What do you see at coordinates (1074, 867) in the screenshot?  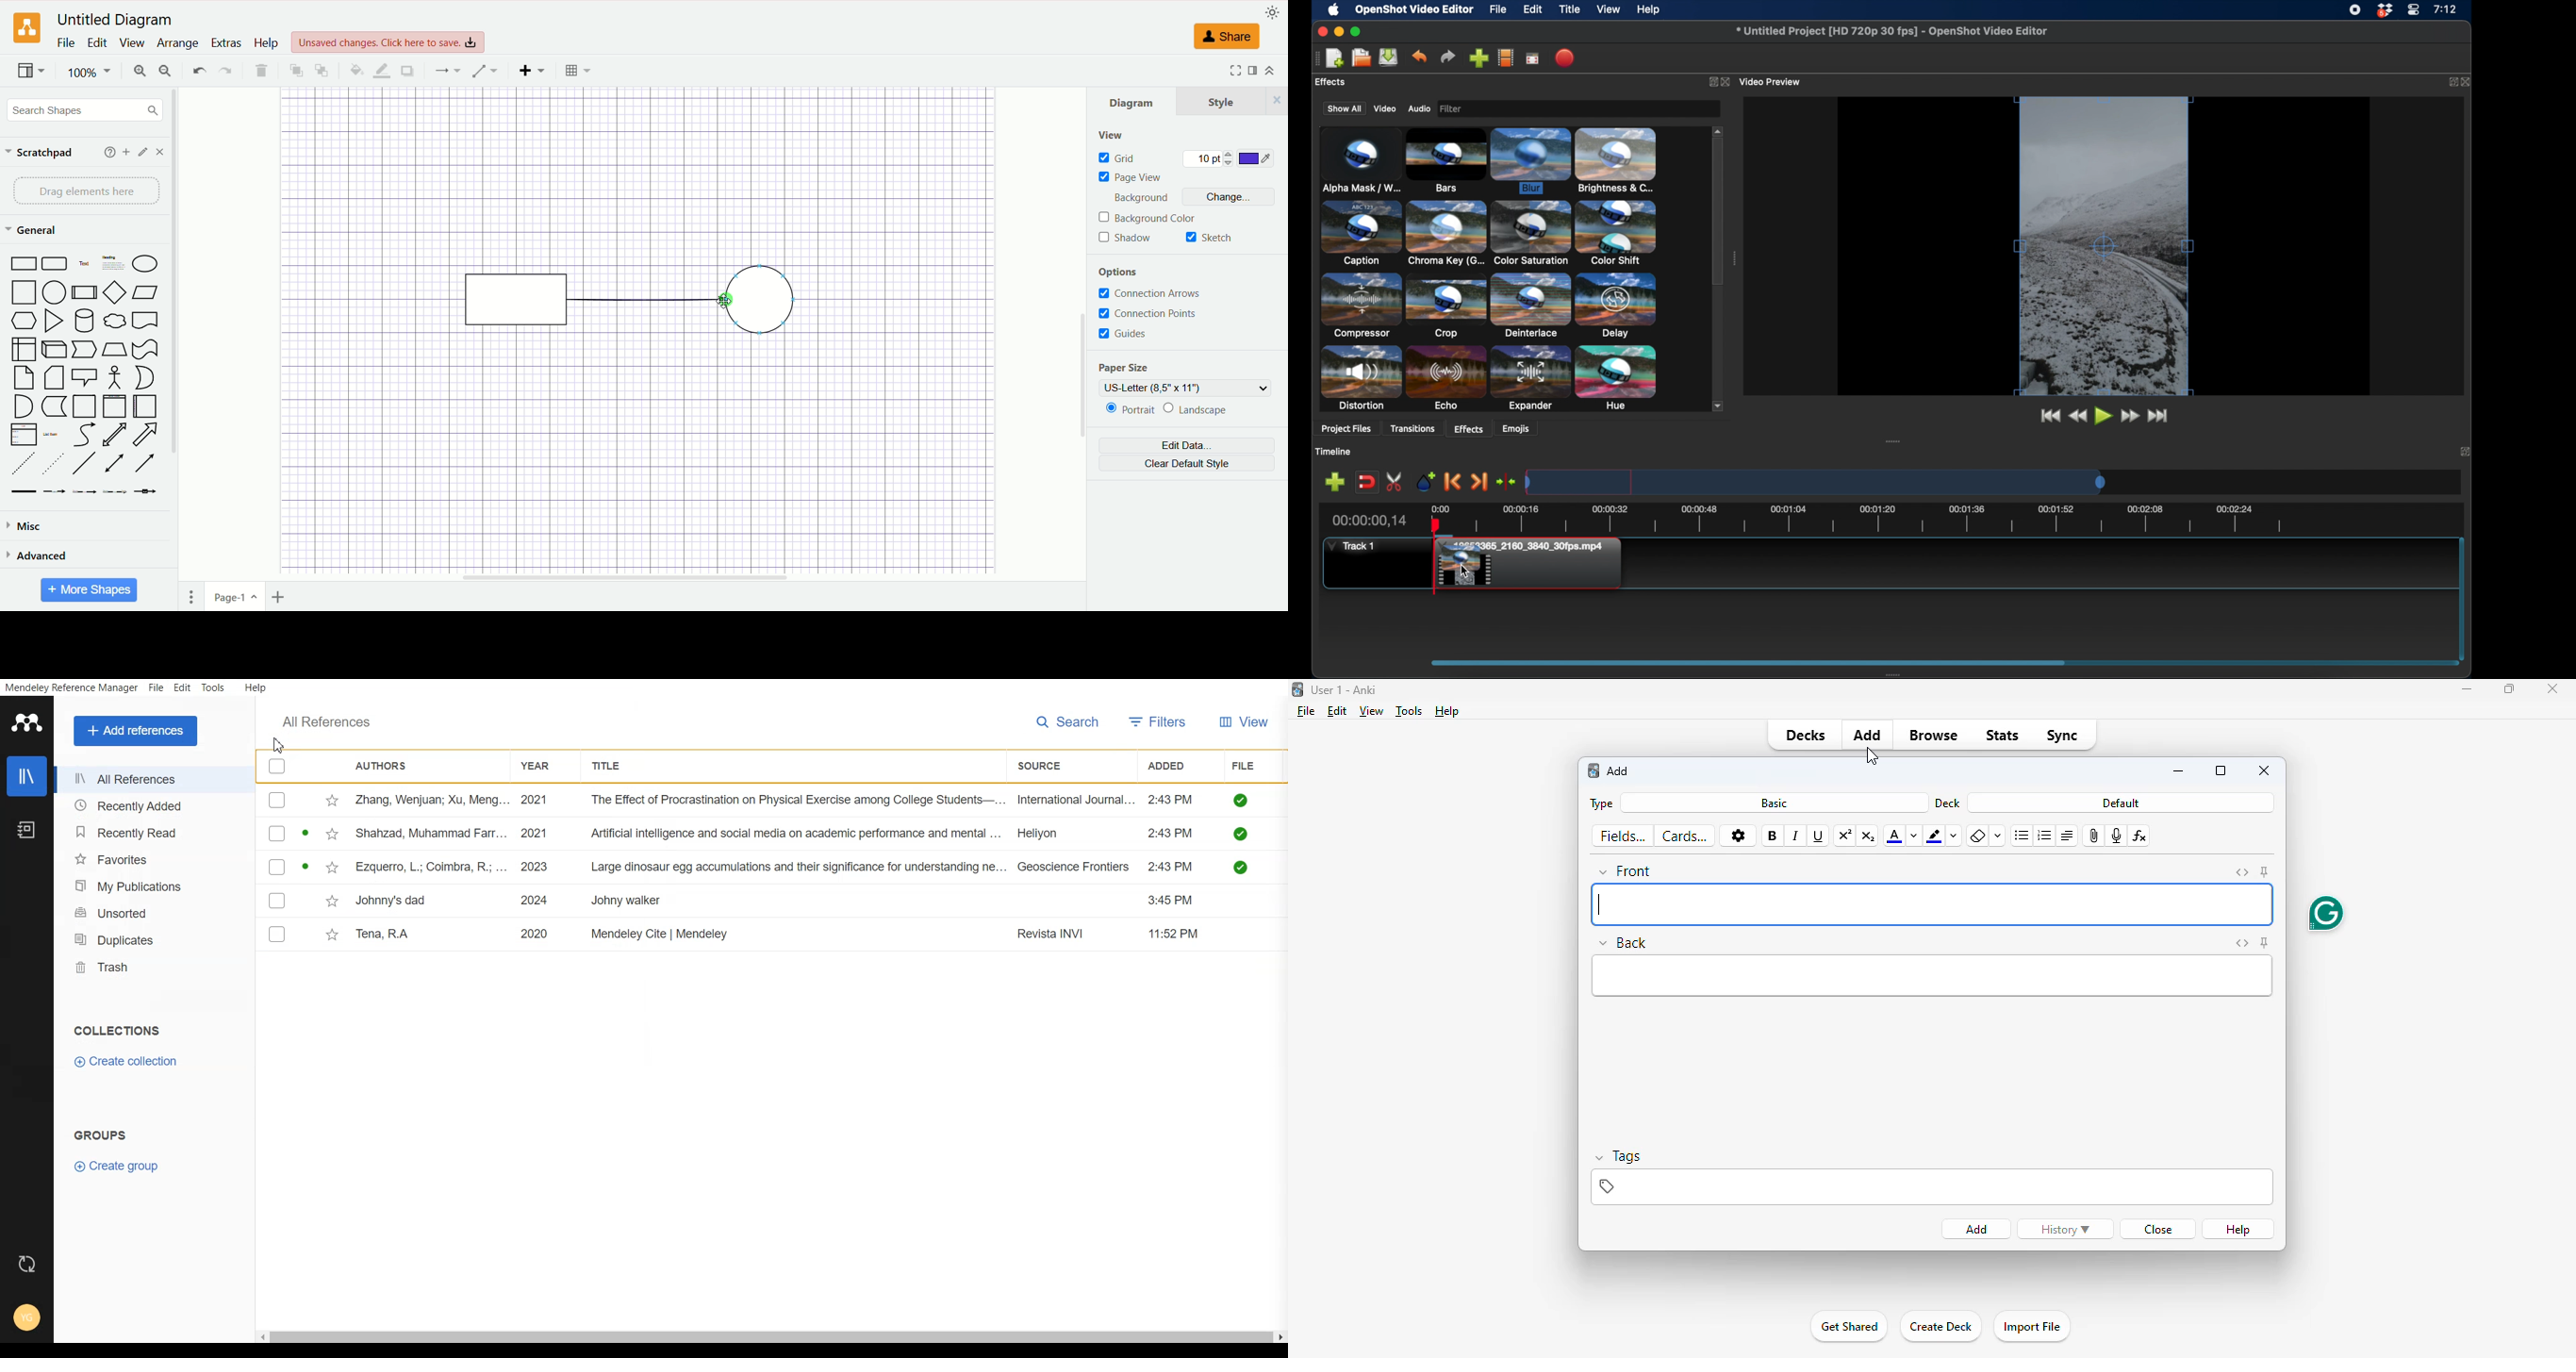 I see `Geoscience Frontiers` at bounding box center [1074, 867].